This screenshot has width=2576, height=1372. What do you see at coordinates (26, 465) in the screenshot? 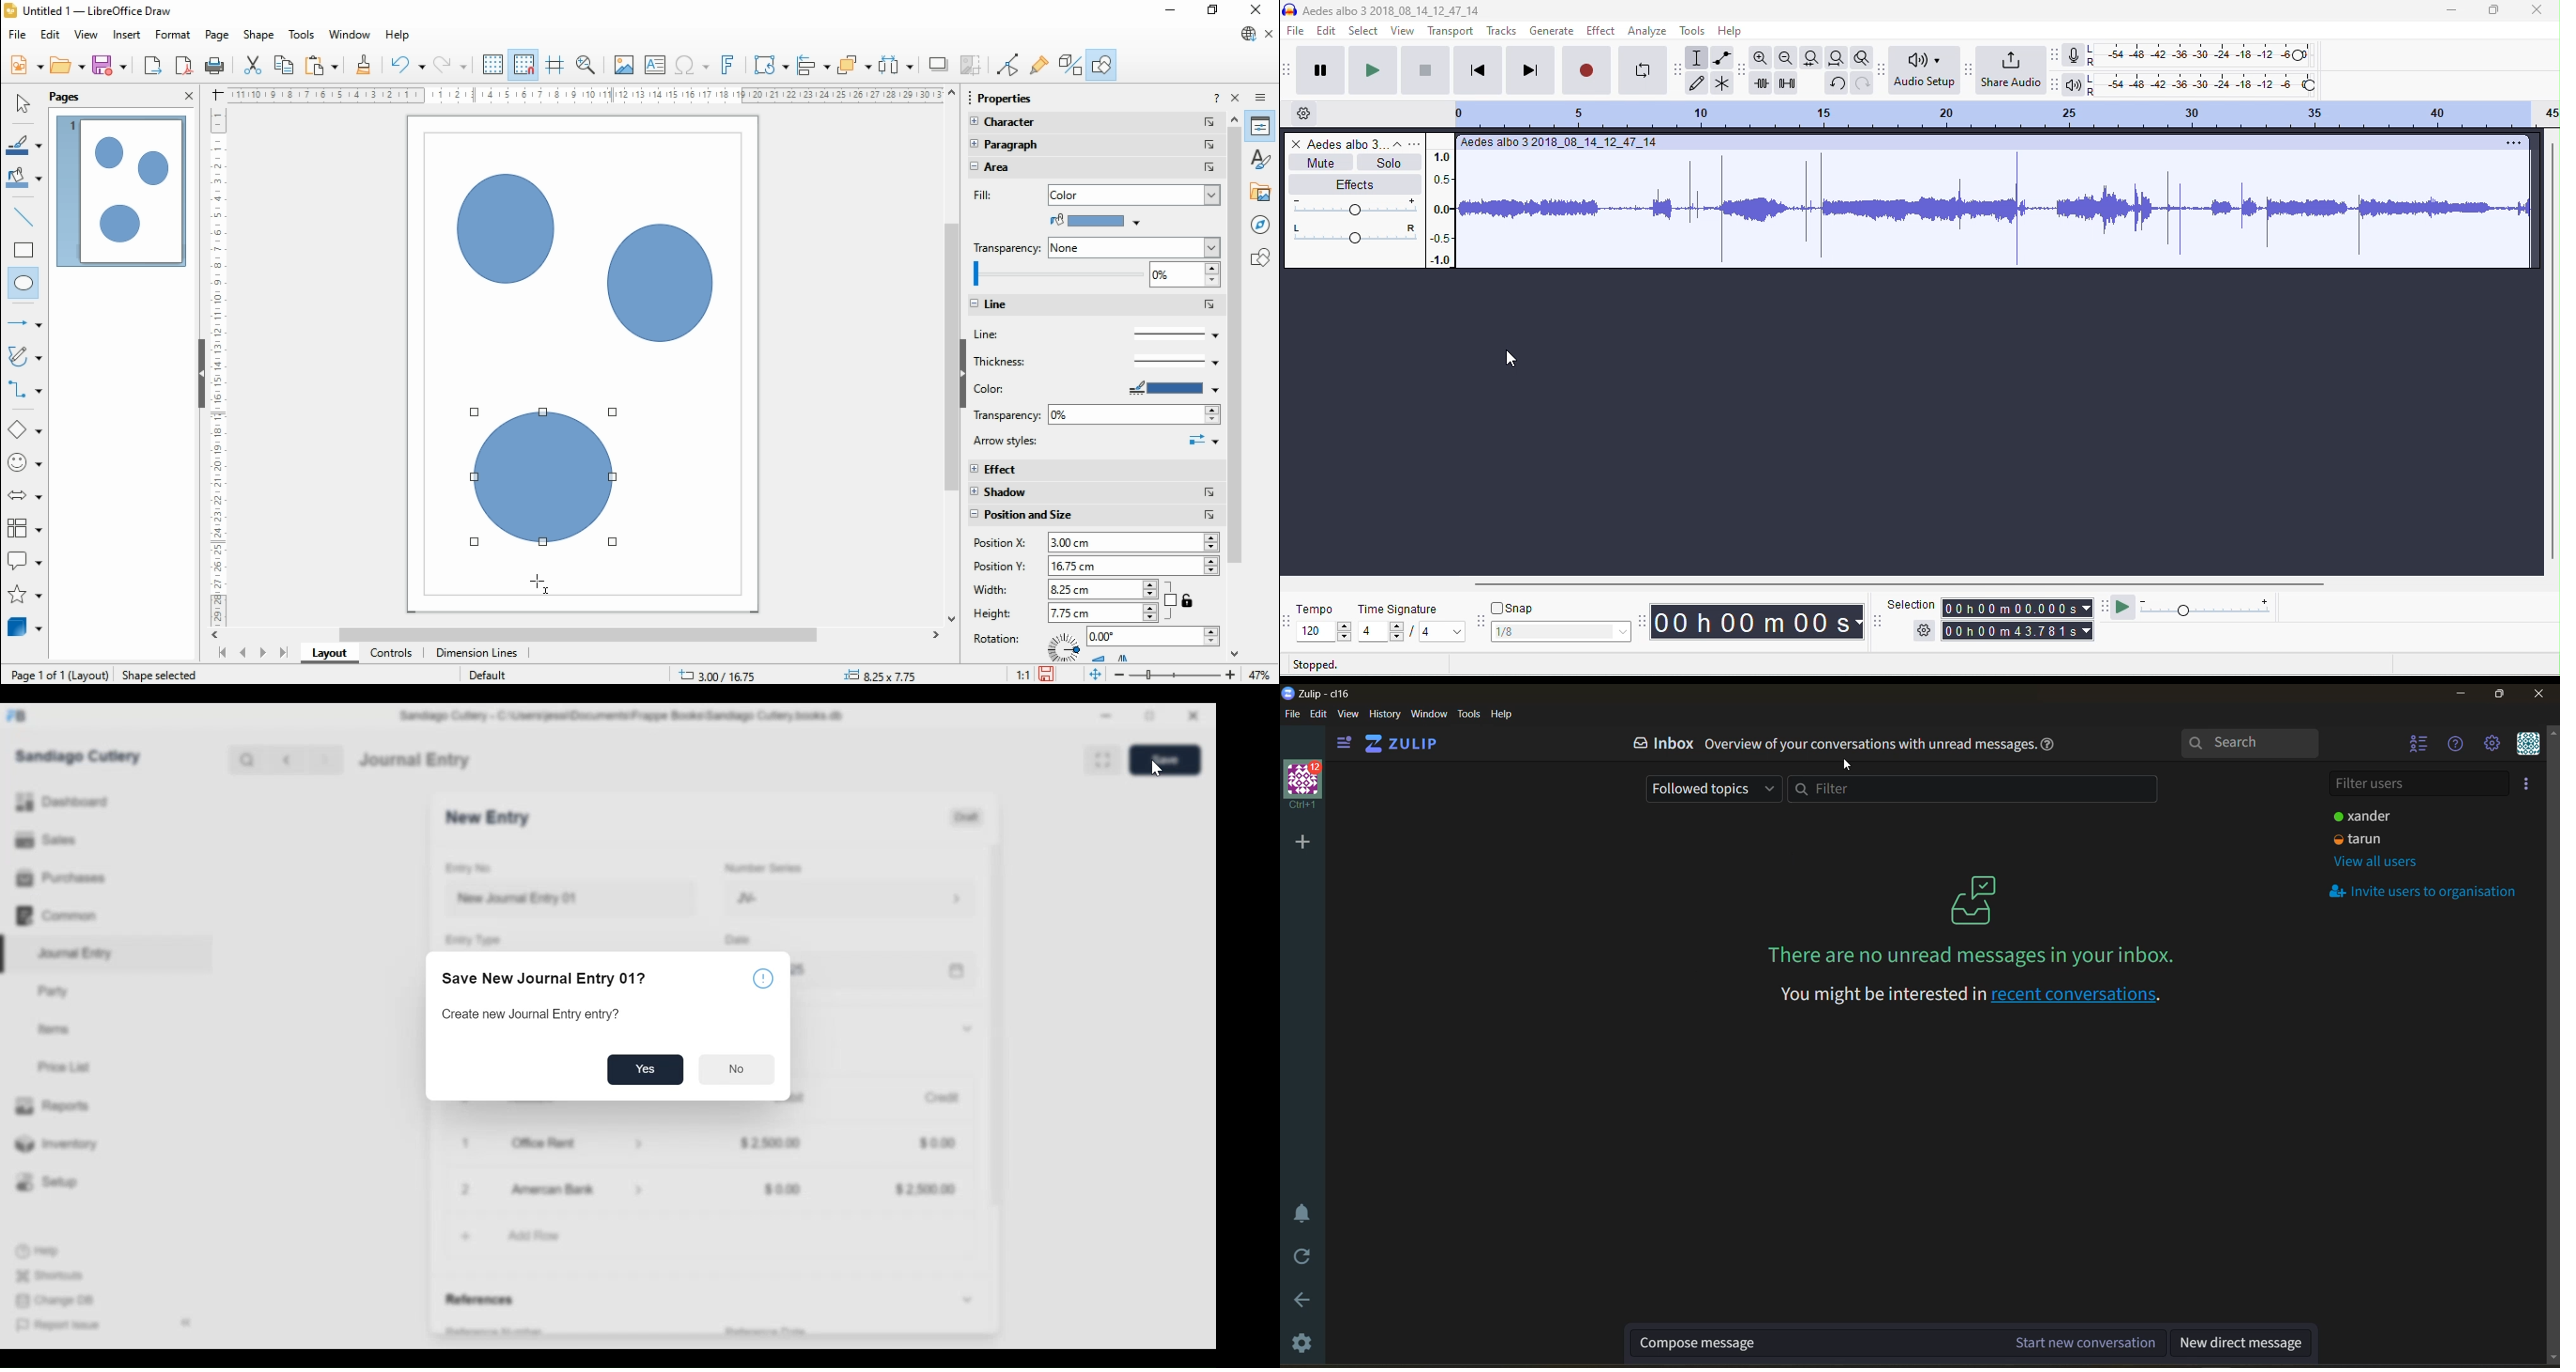
I see `symbol shapes` at bounding box center [26, 465].